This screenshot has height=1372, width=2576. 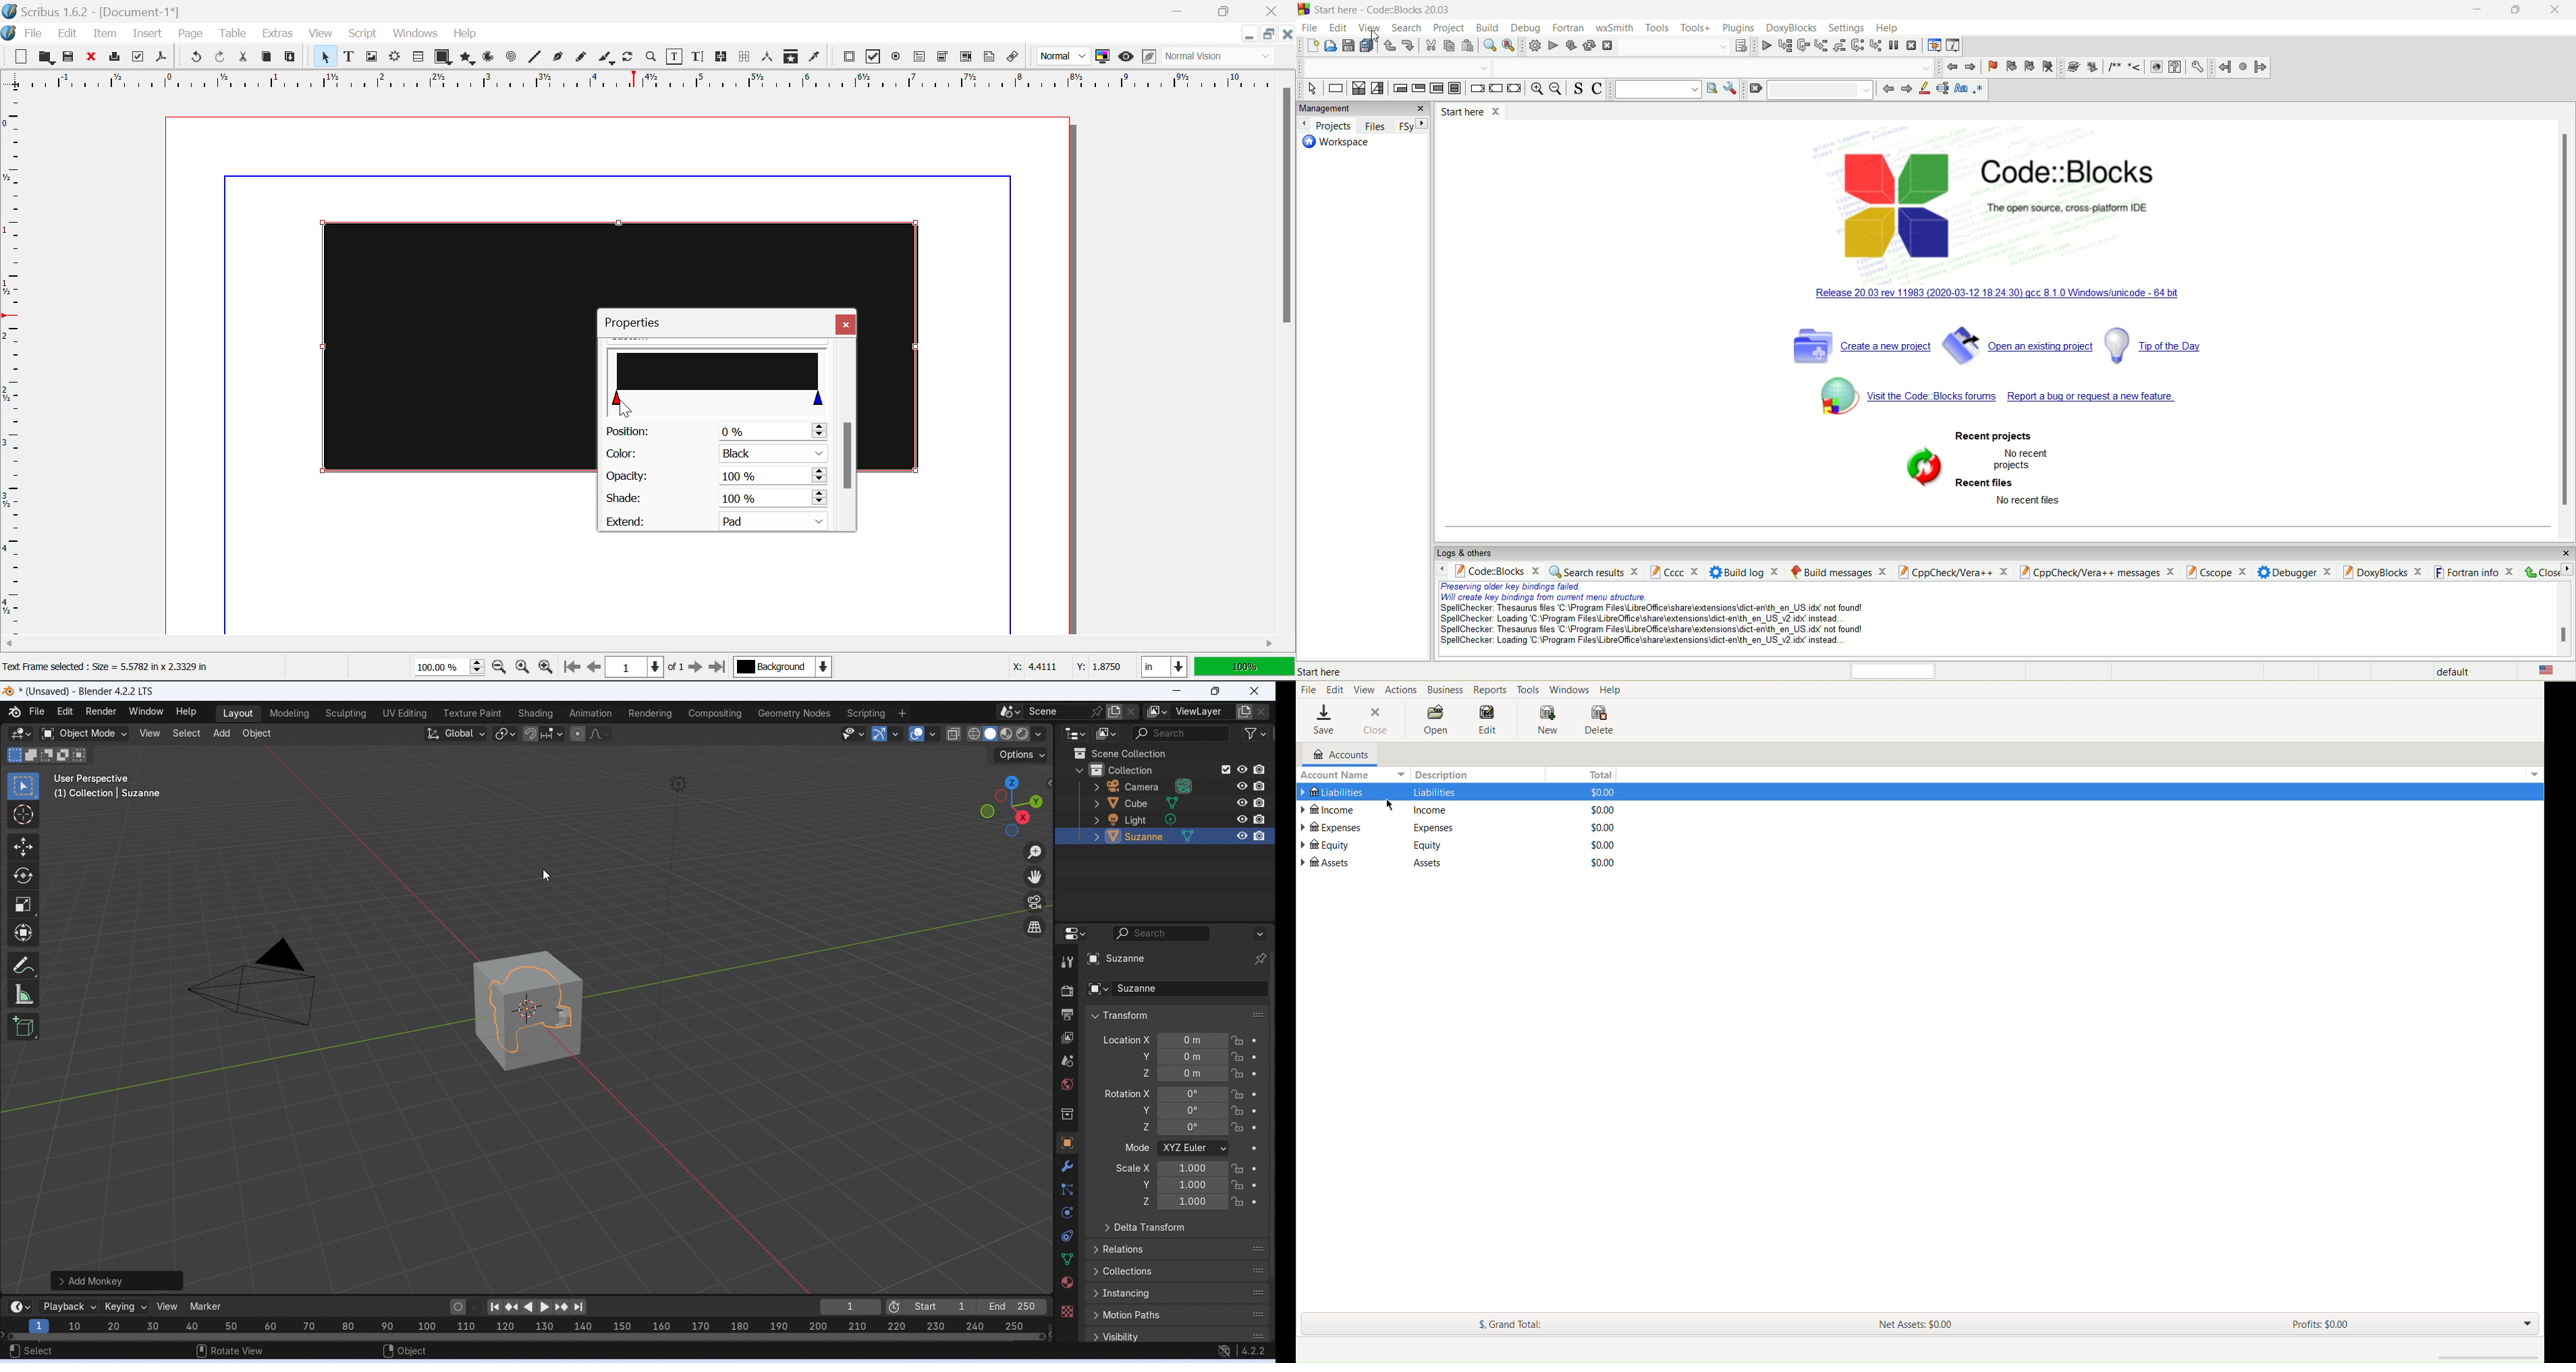 I want to click on scene collection, so click(x=1150, y=753).